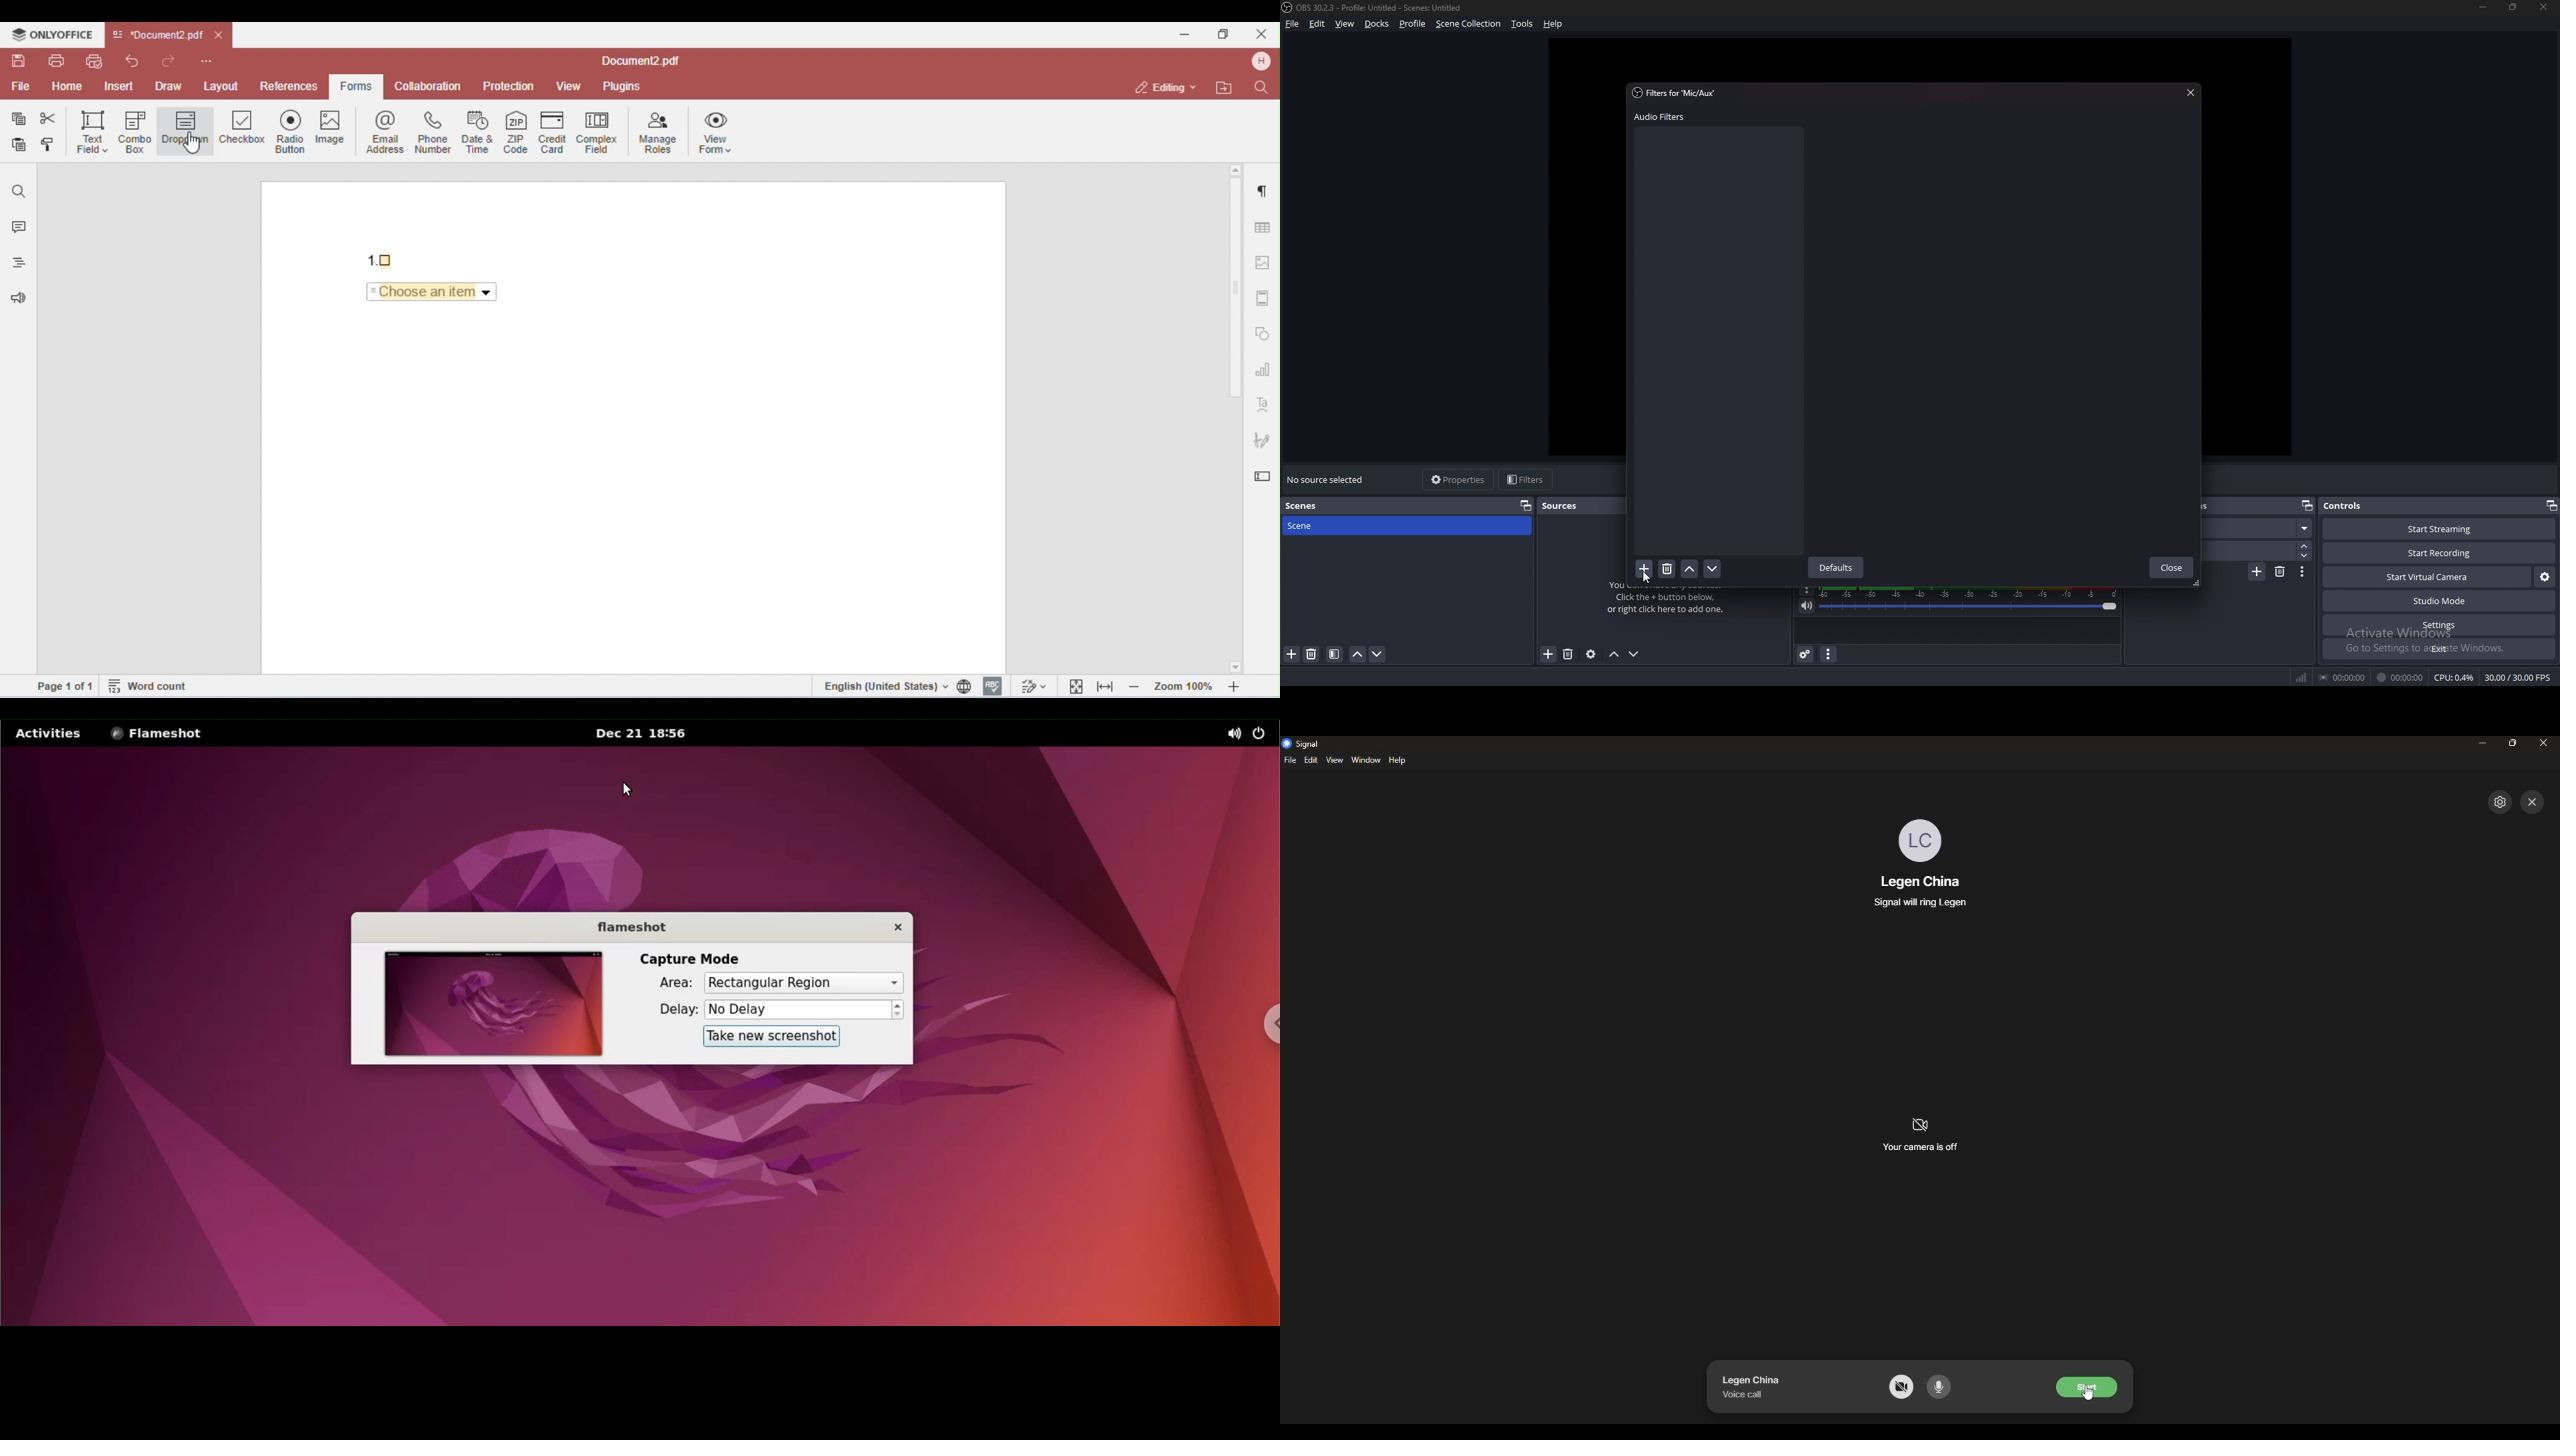  I want to click on audio filters, so click(1665, 117).